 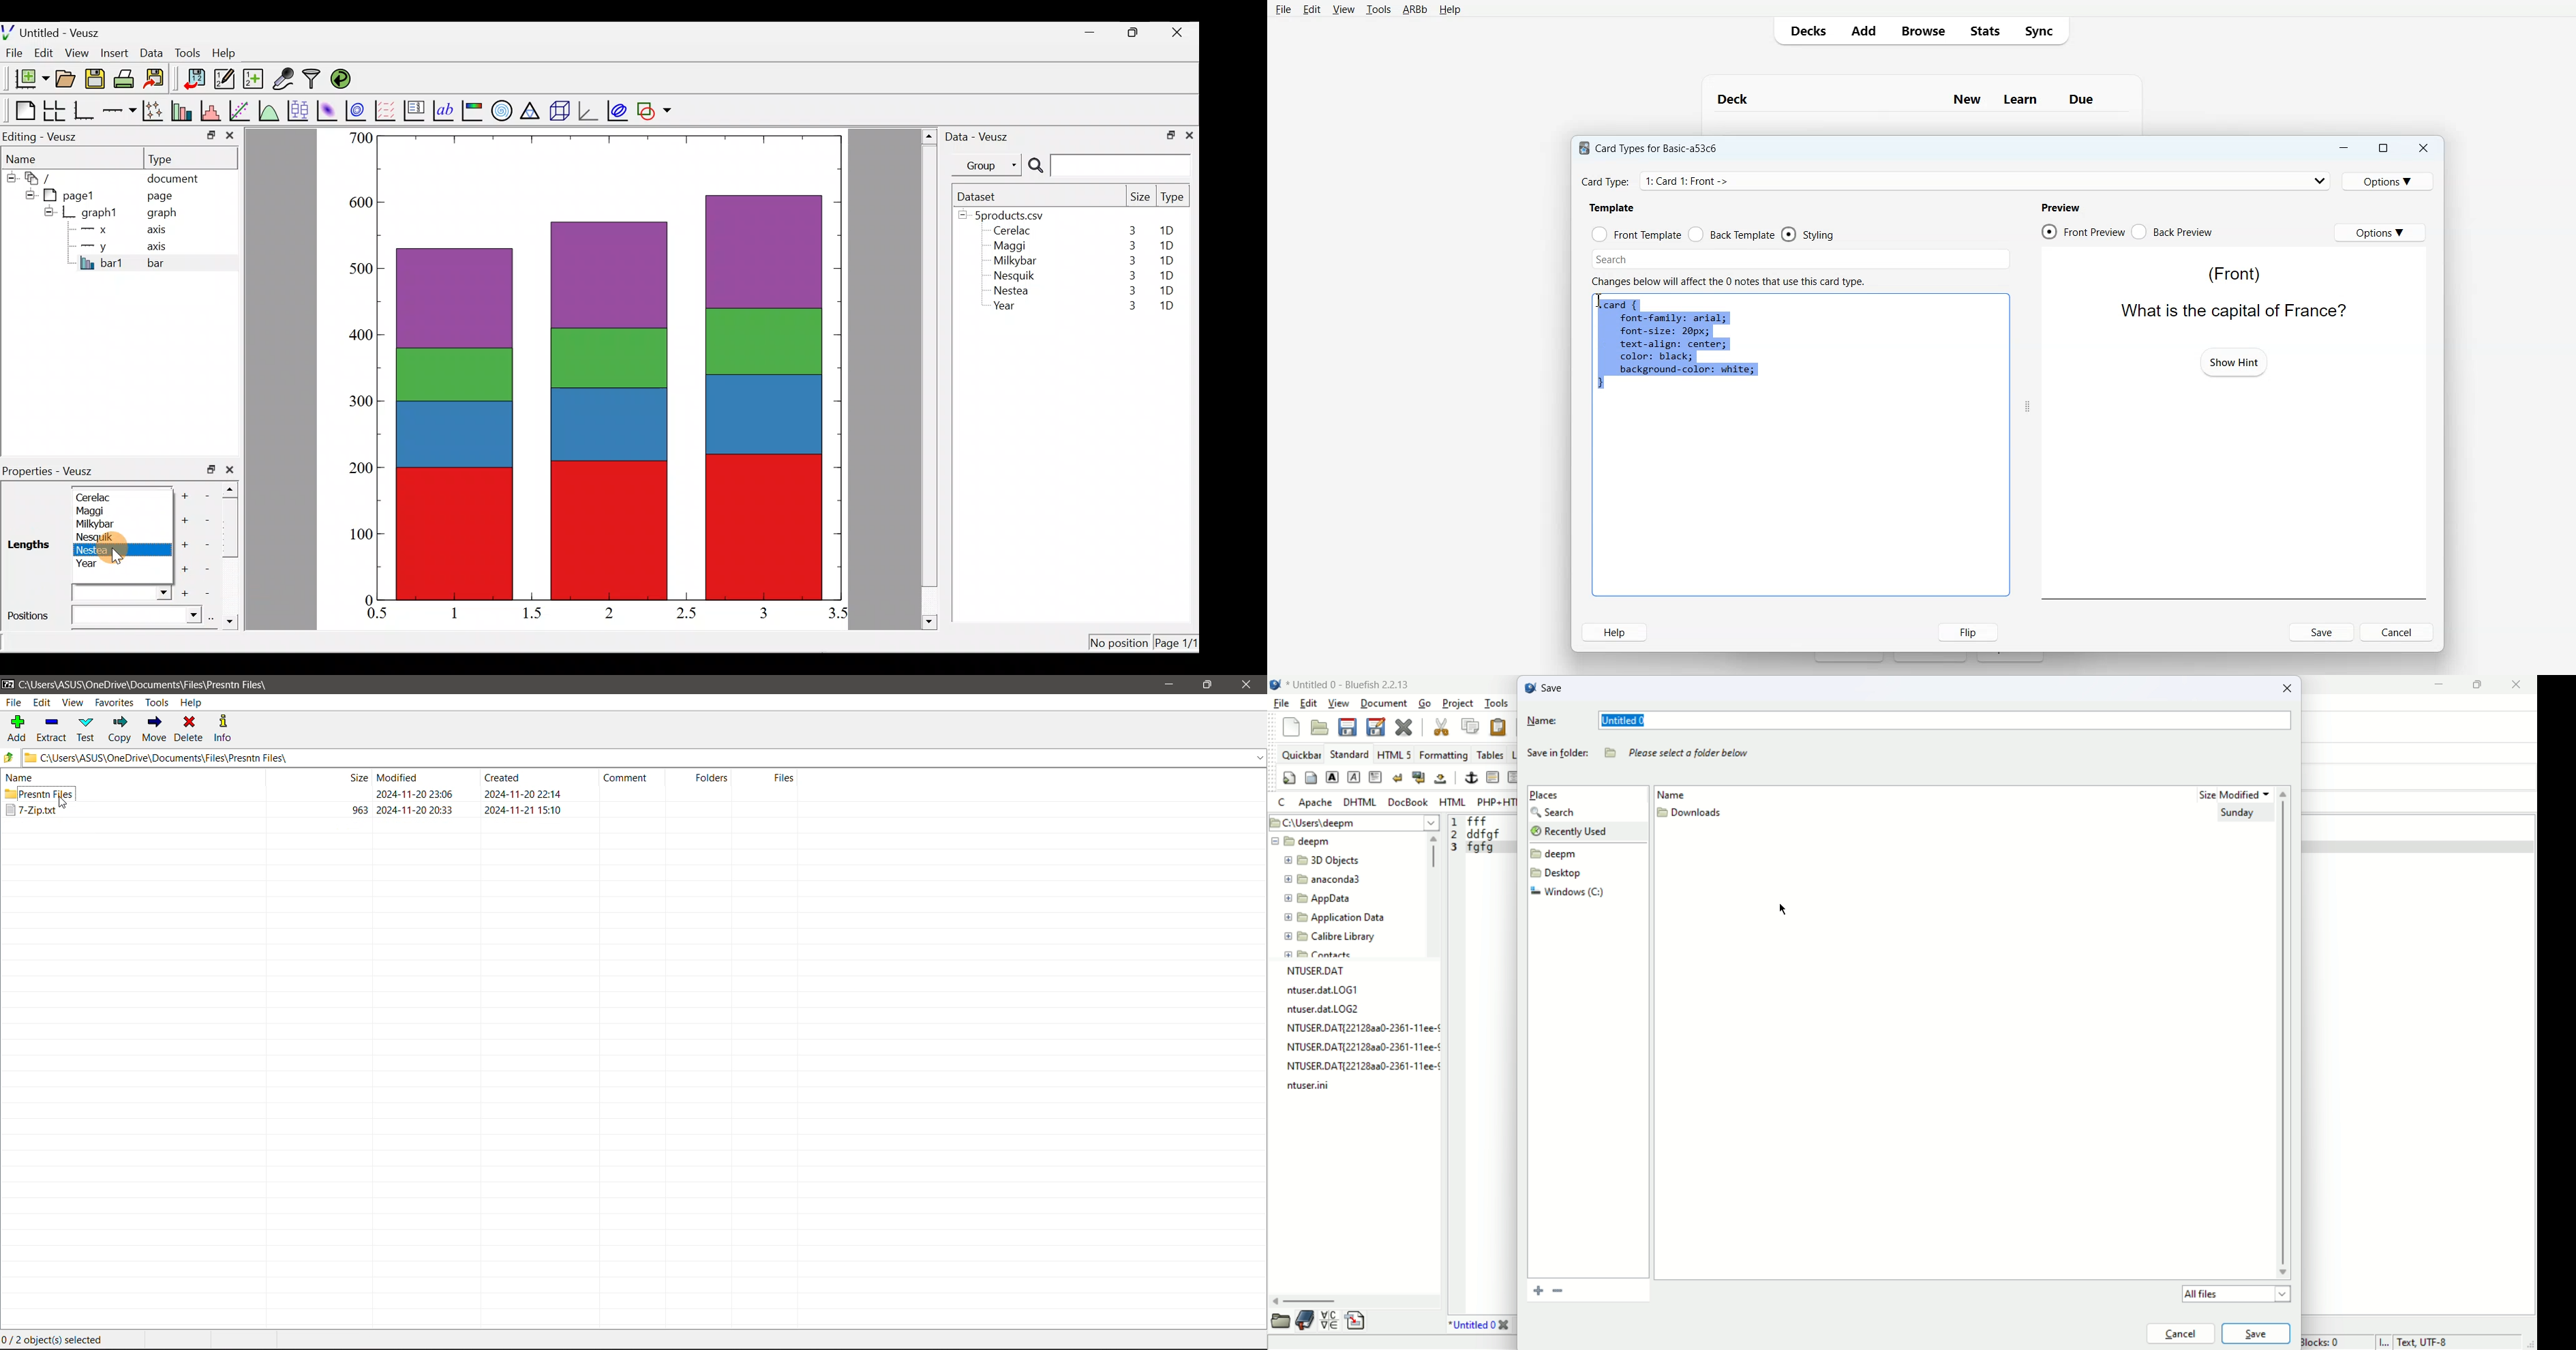 I want to click on Close, so click(x=2423, y=149).